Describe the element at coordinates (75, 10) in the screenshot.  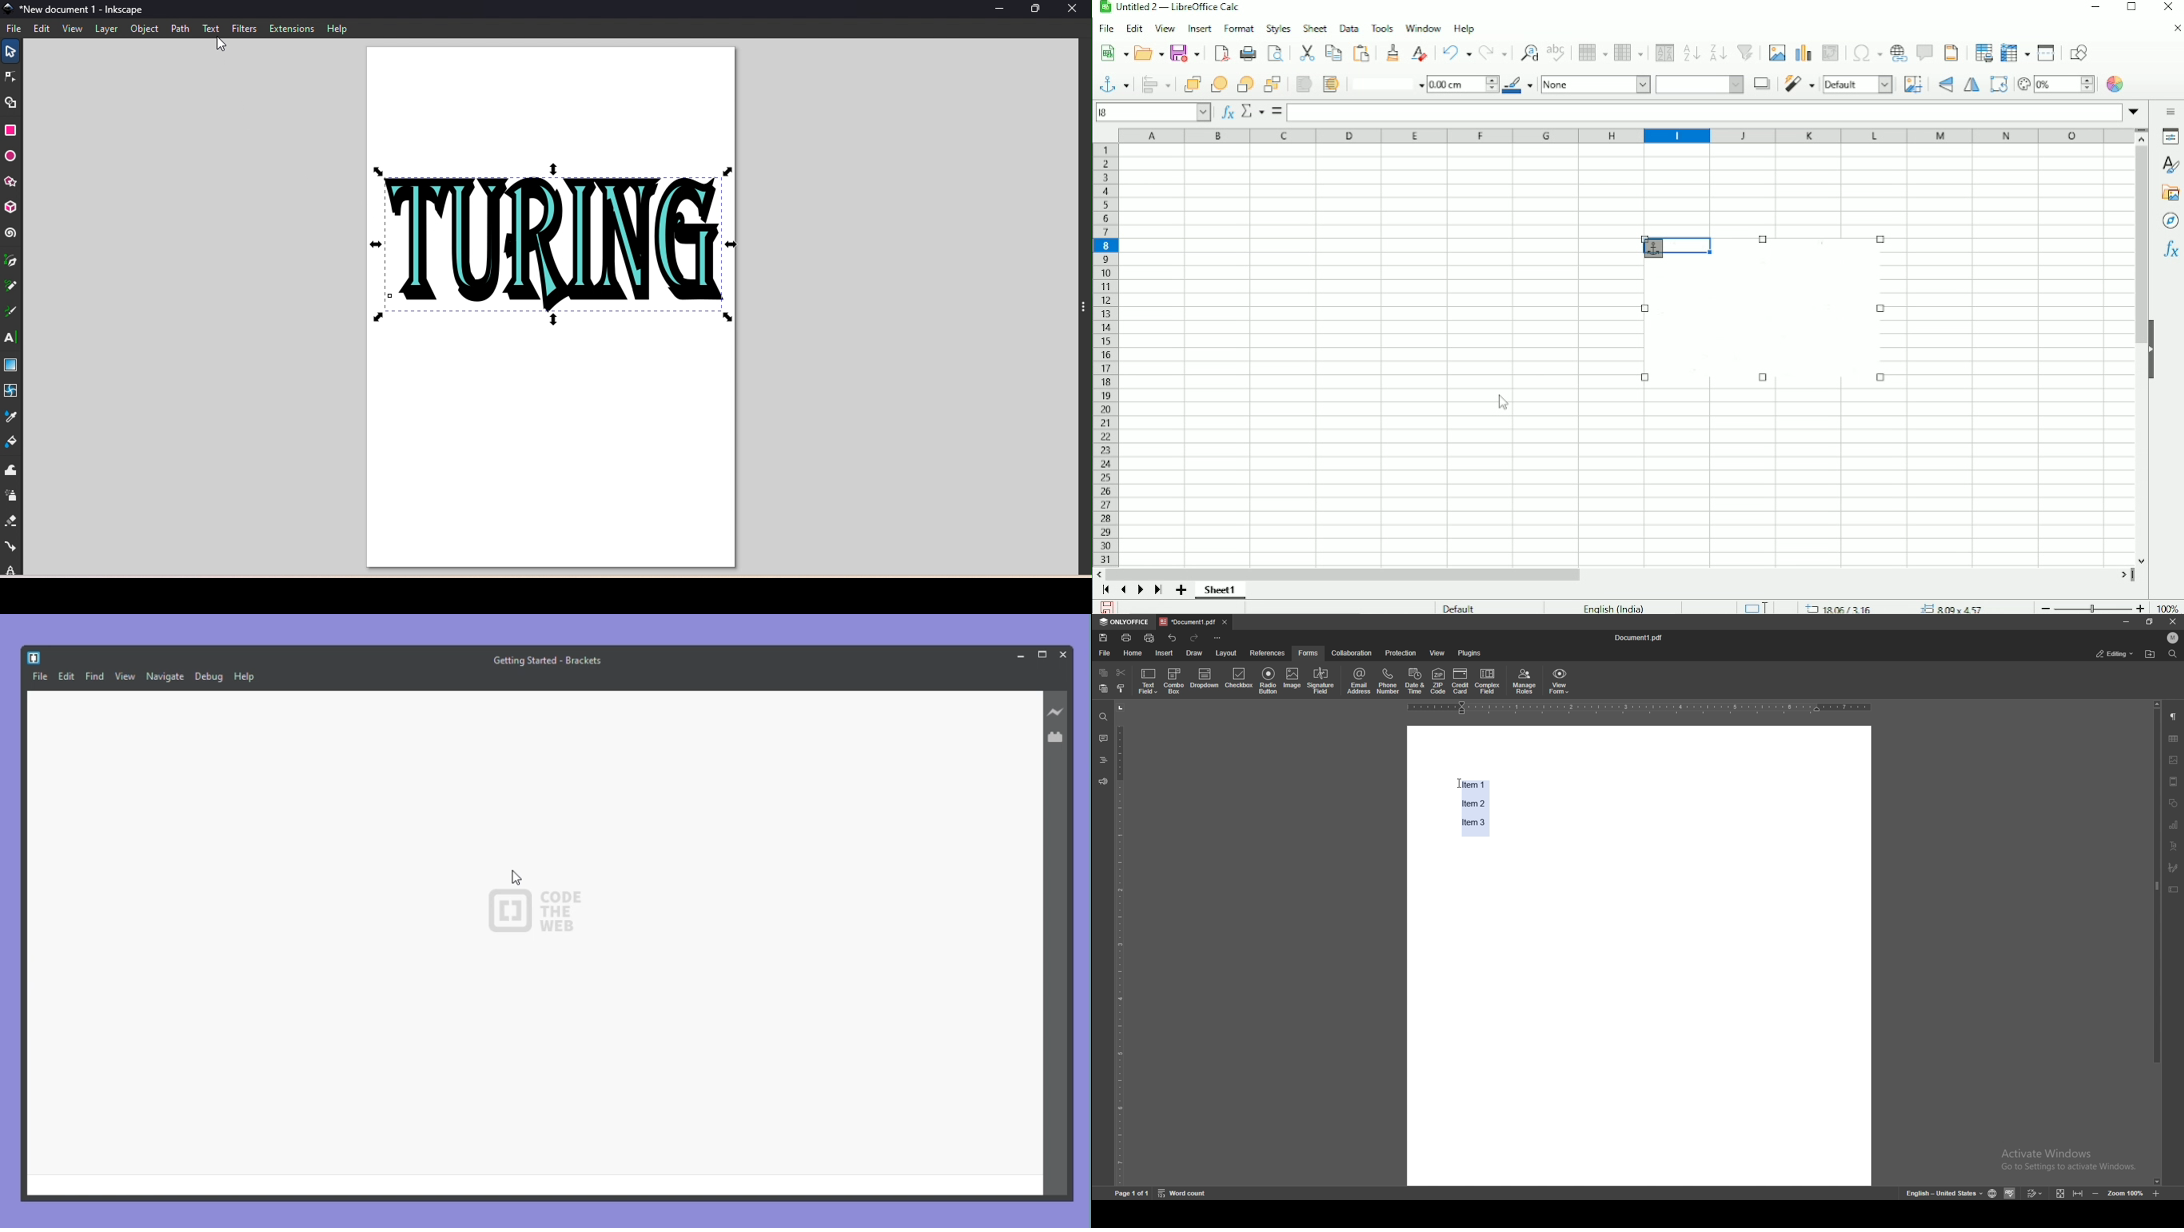
I see `File name` at that location.